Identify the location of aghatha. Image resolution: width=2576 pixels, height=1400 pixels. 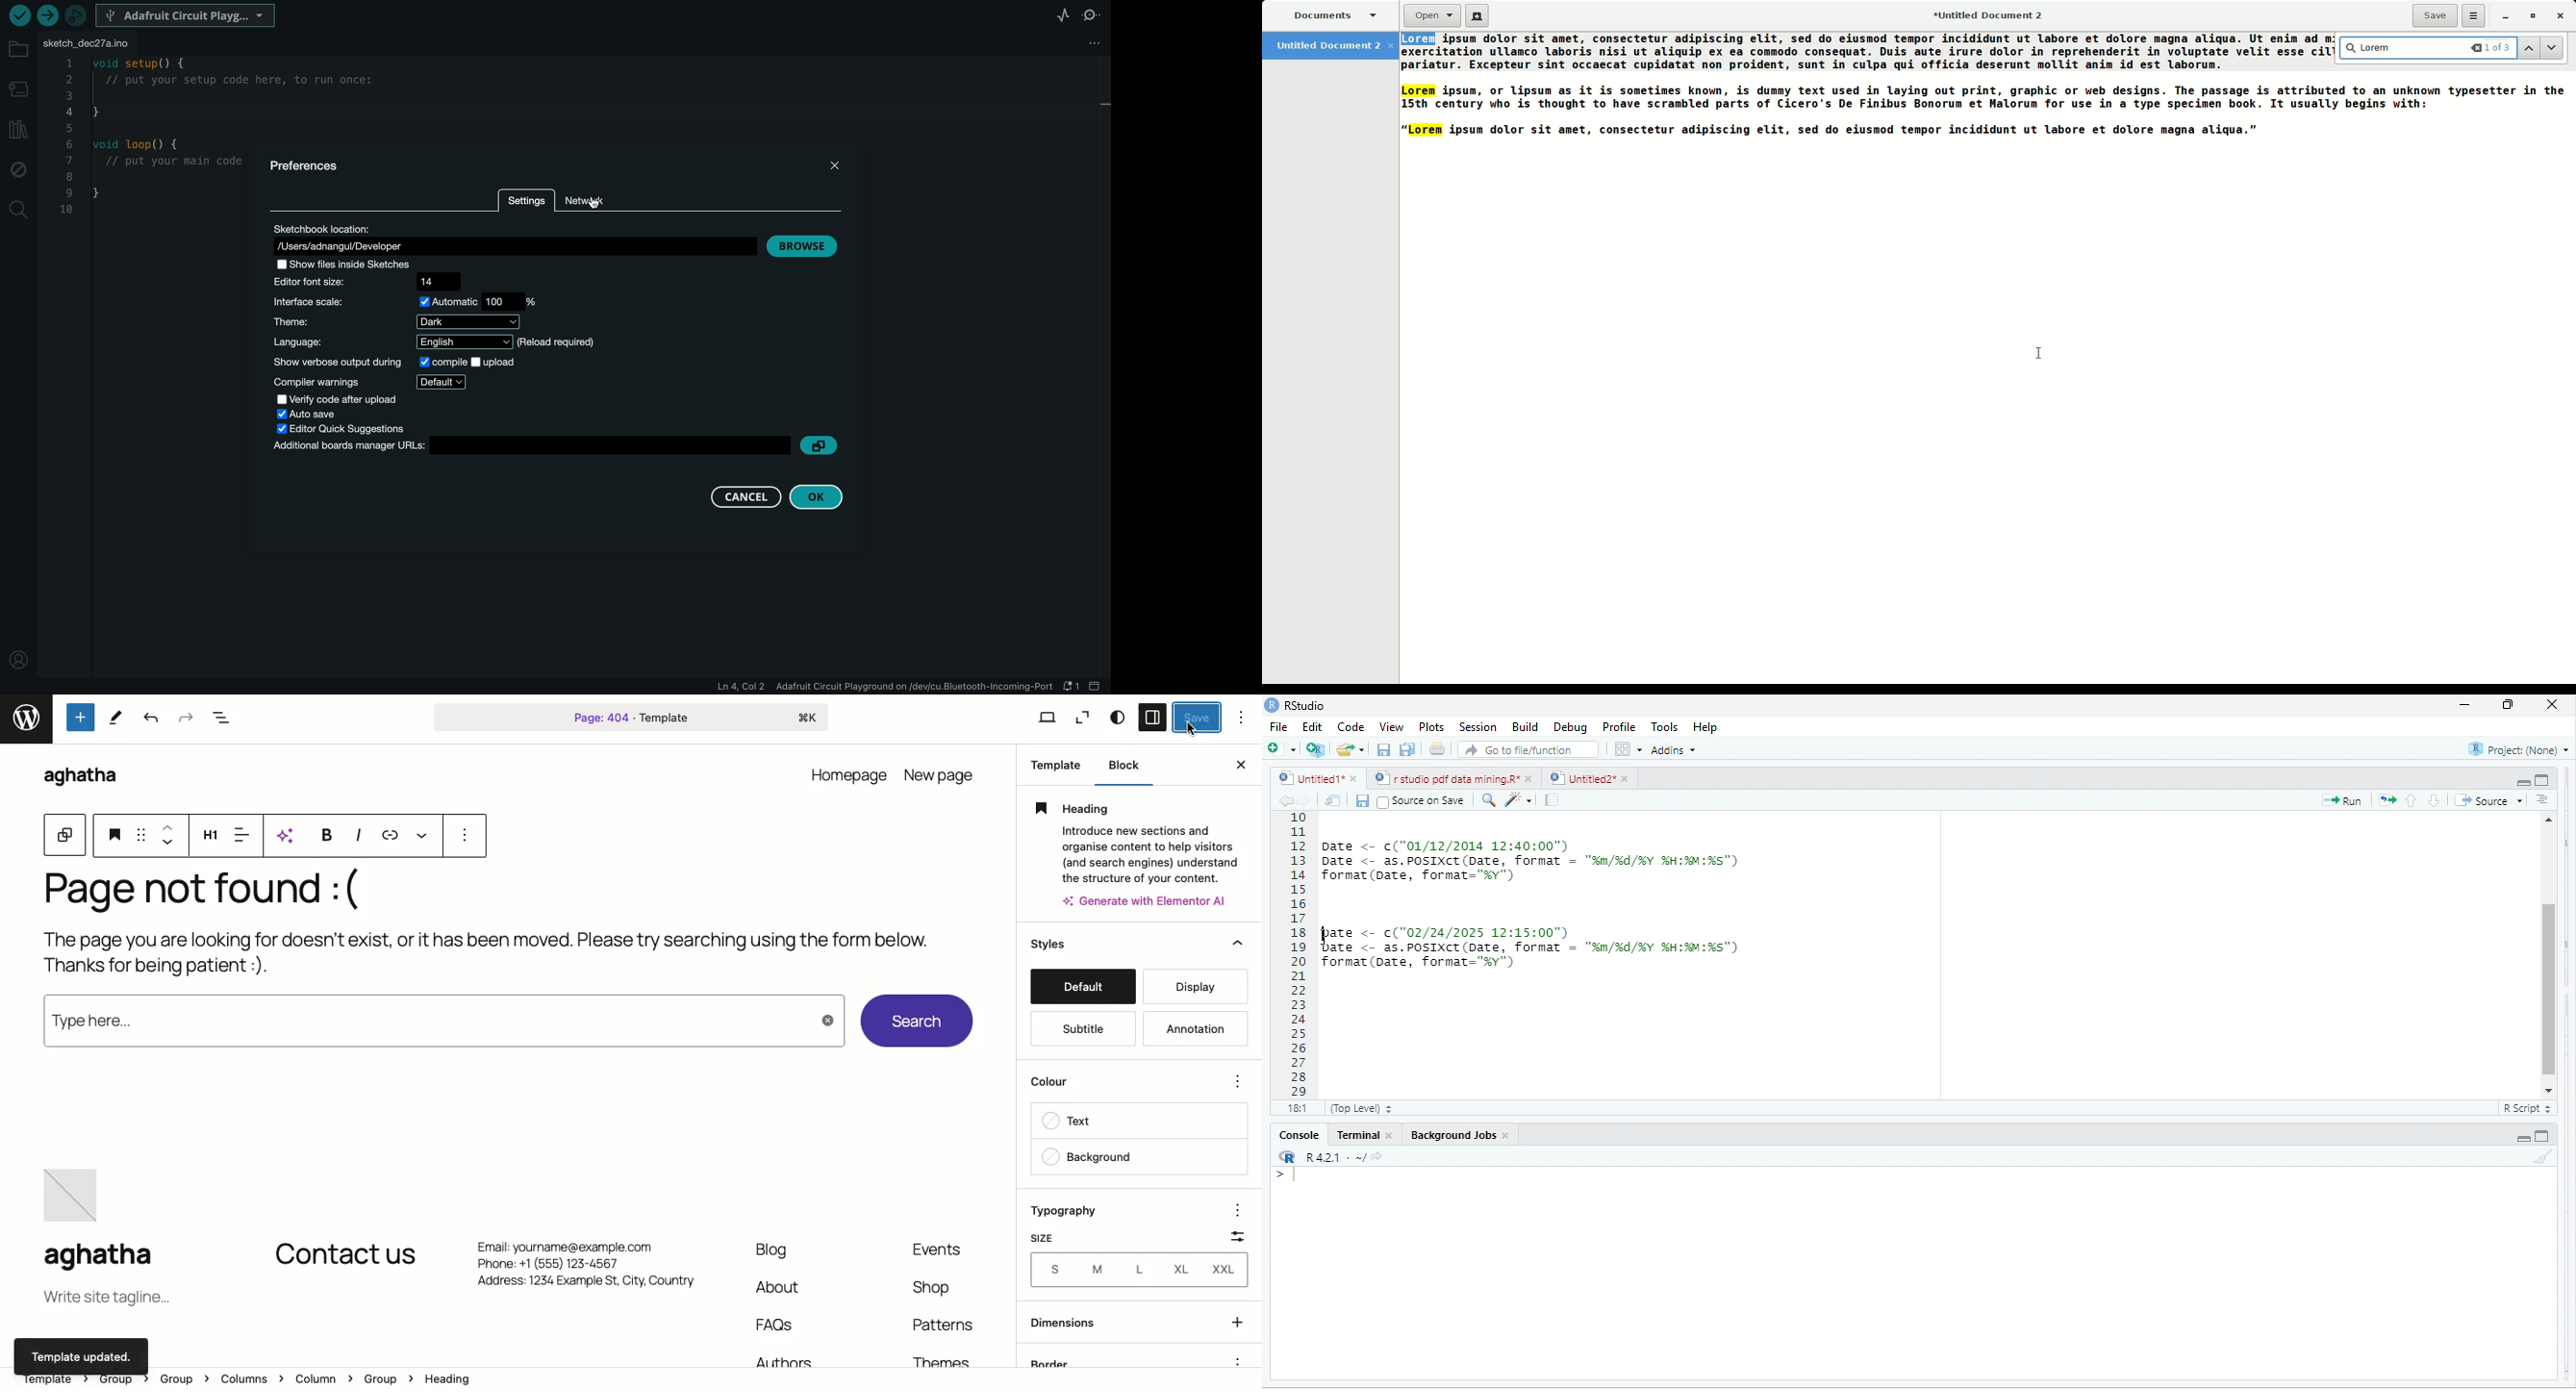
(113, 1258).